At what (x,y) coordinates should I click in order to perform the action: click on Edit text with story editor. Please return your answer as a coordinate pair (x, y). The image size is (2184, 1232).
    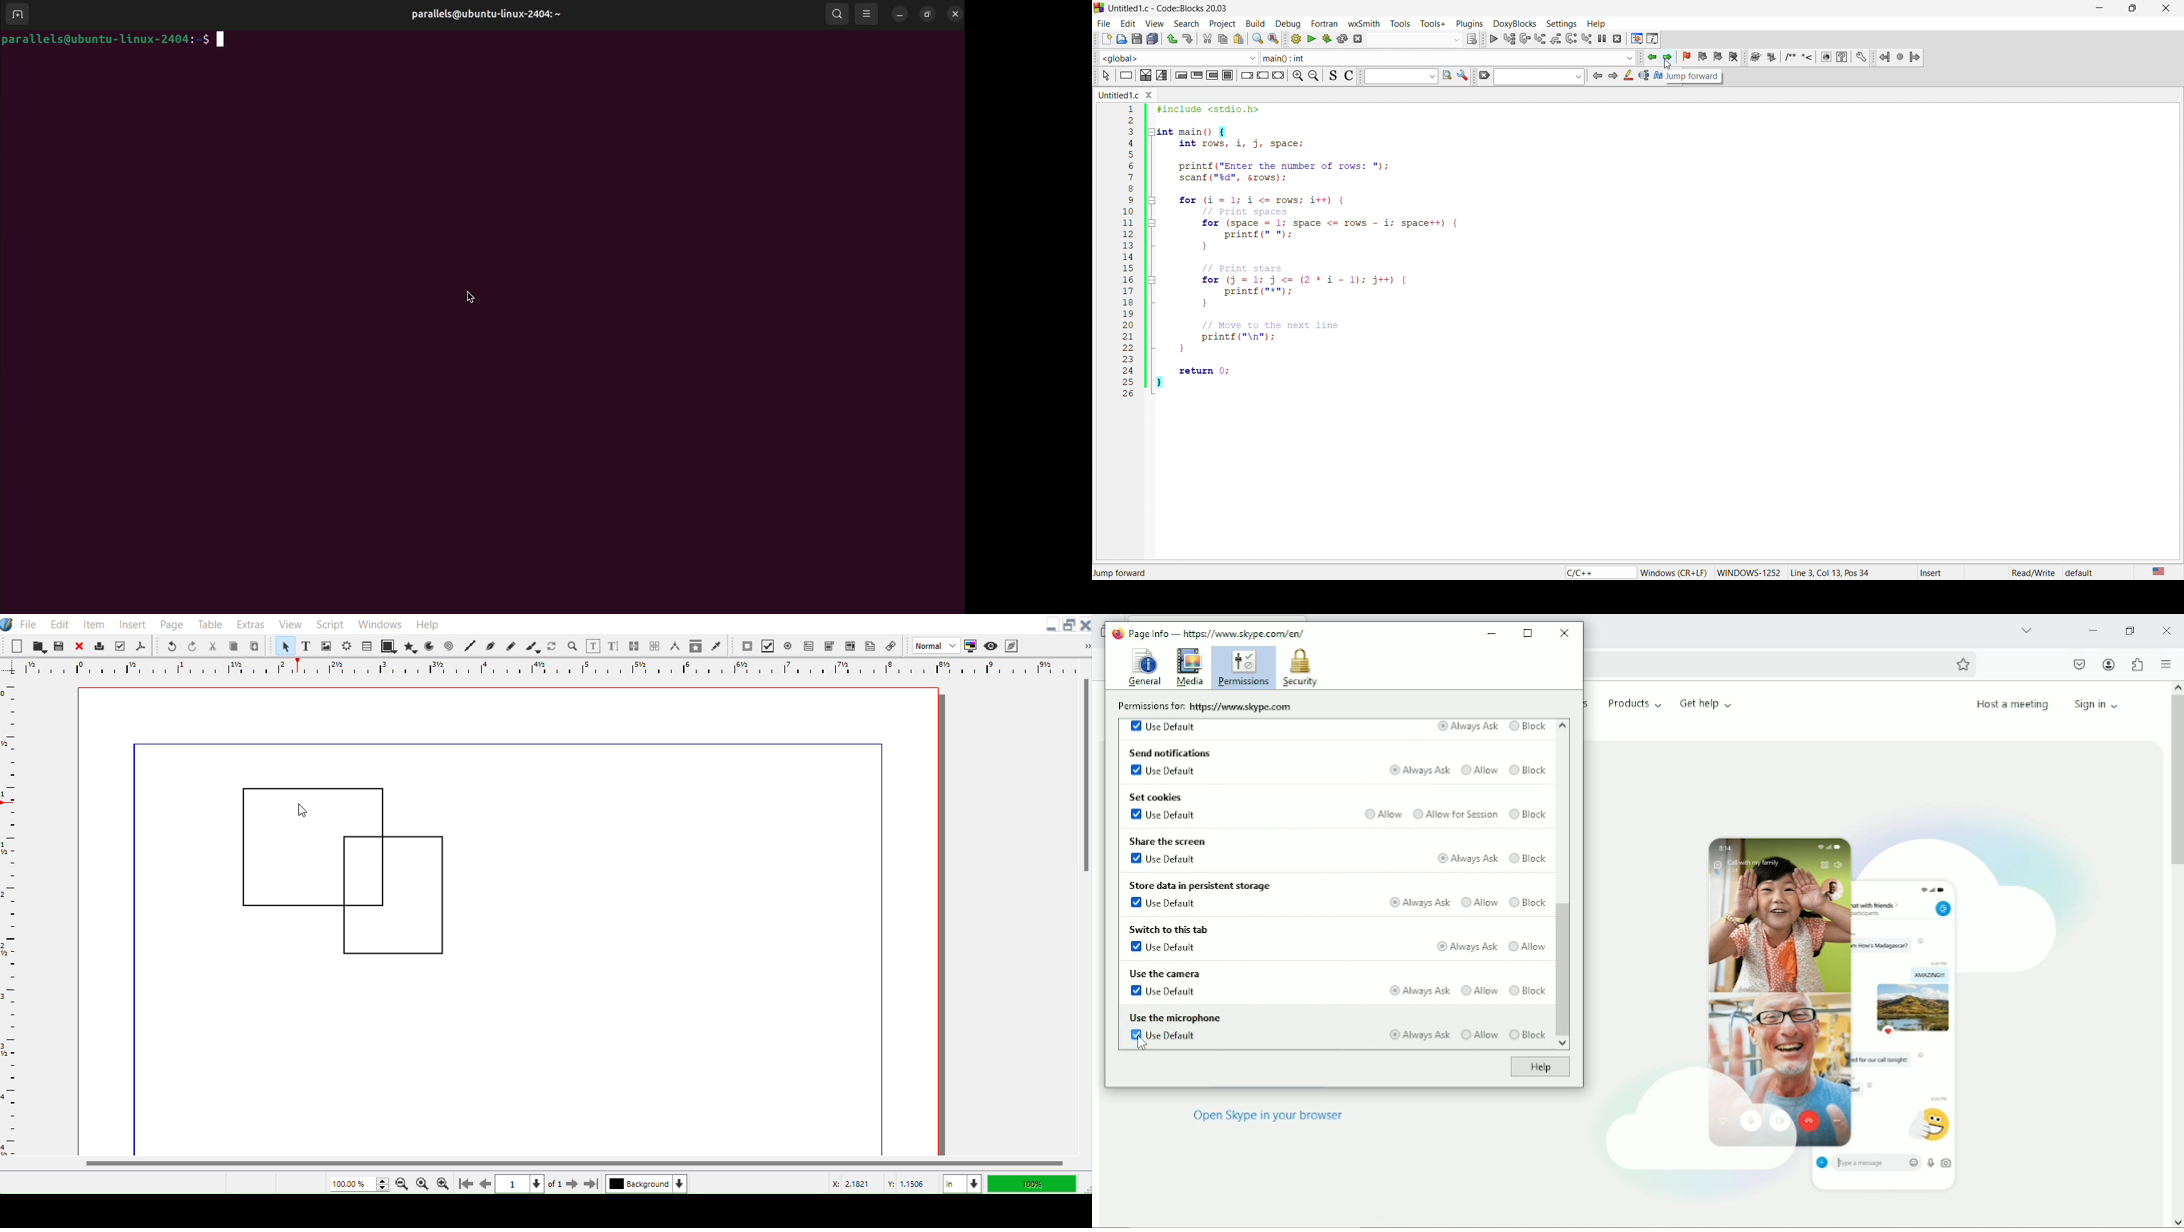
    Looking at the image, I should click on (615, 646).